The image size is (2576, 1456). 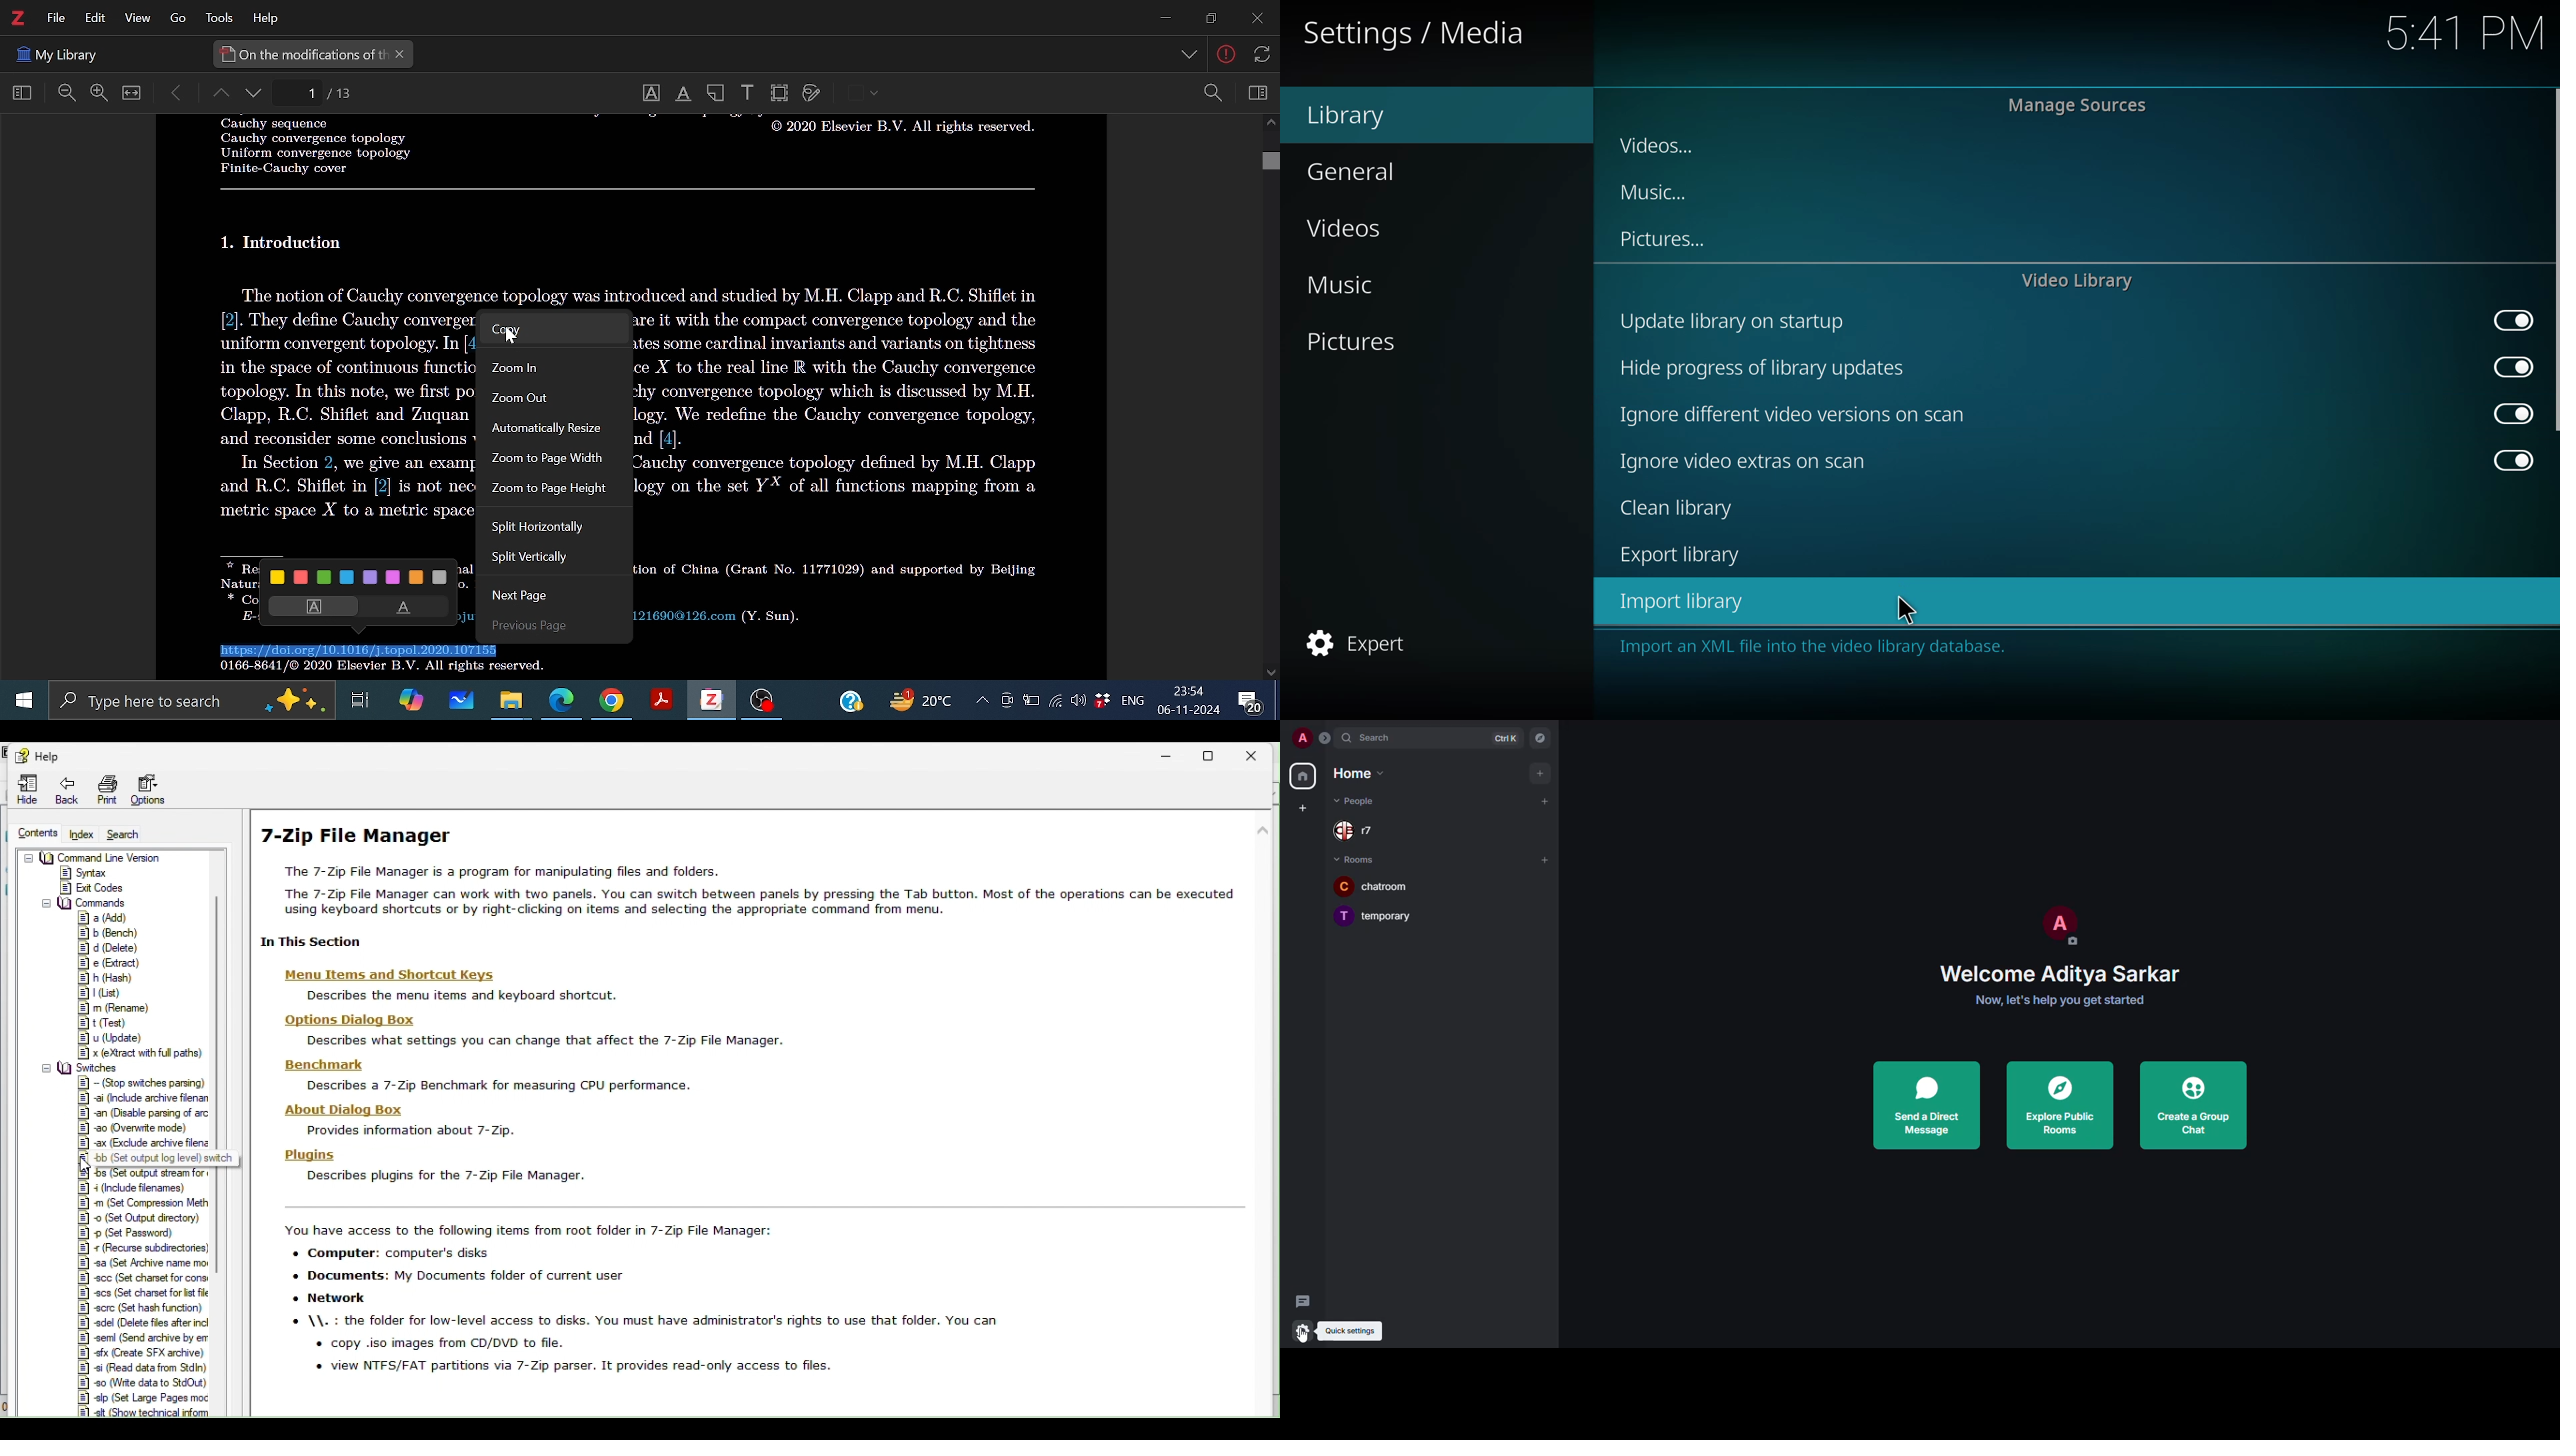 What do you see at coordinates (1324, 740) in the screenshot?
I see `expand` at bounding box center [1324, 740].